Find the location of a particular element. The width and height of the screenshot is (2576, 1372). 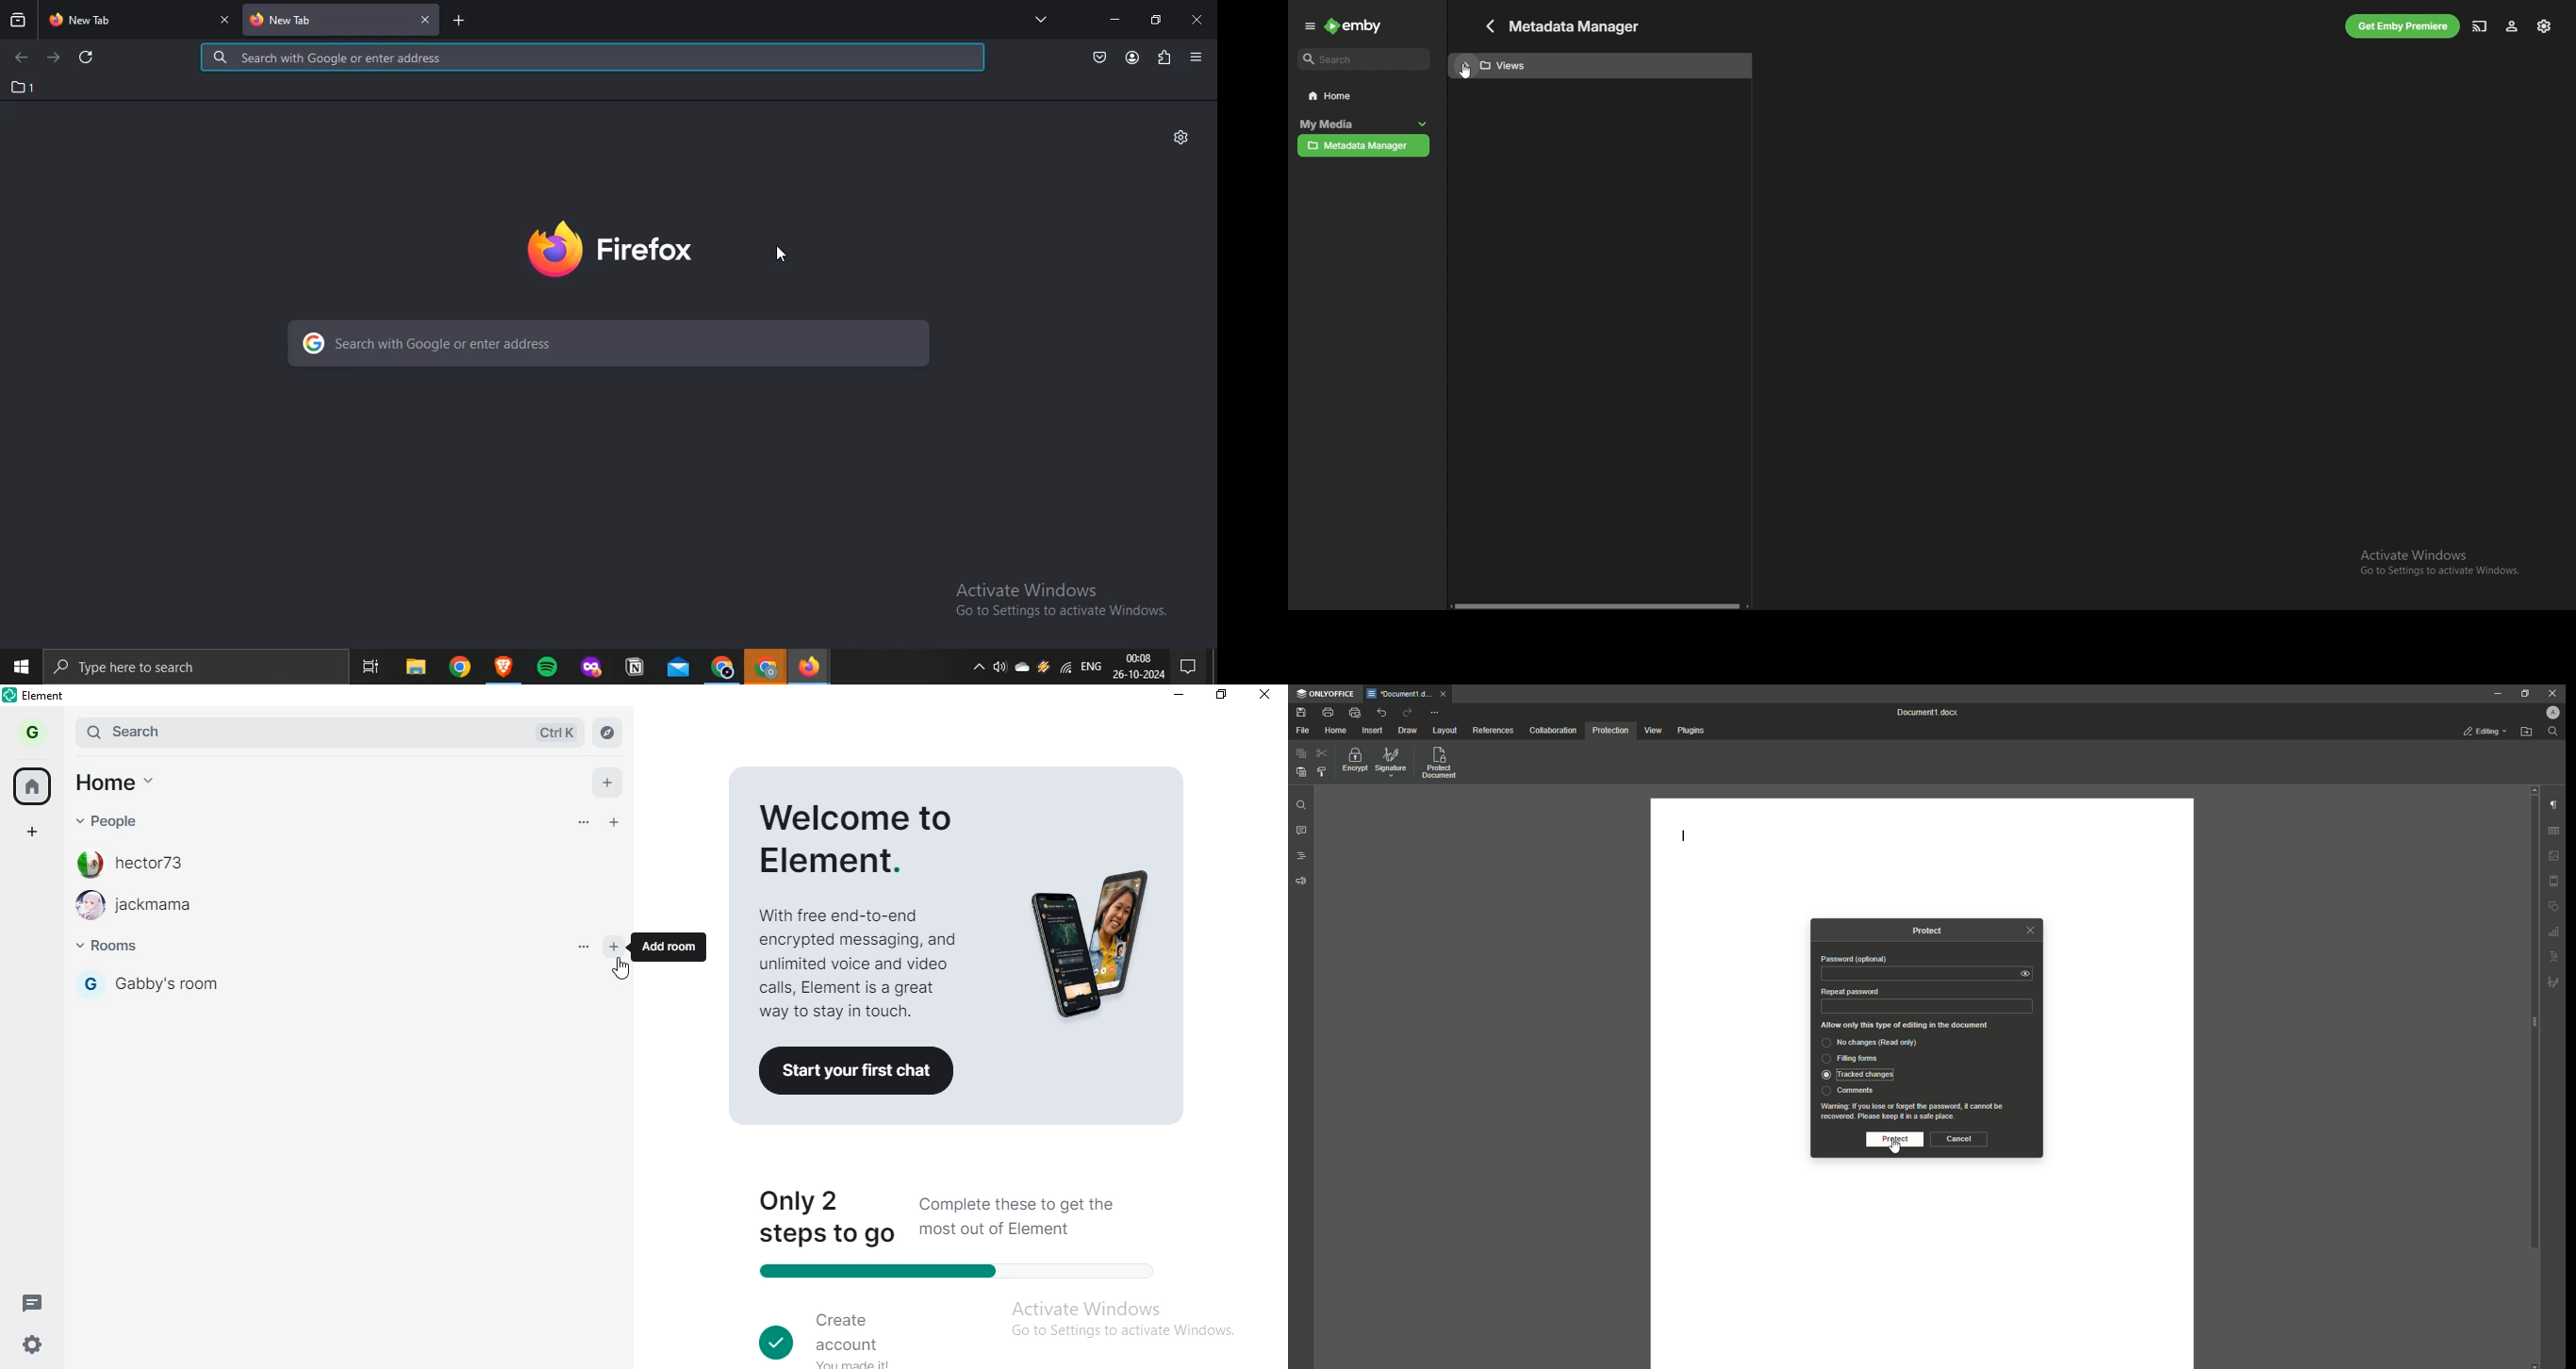

No changes is located at coordinates (1875, 1041).